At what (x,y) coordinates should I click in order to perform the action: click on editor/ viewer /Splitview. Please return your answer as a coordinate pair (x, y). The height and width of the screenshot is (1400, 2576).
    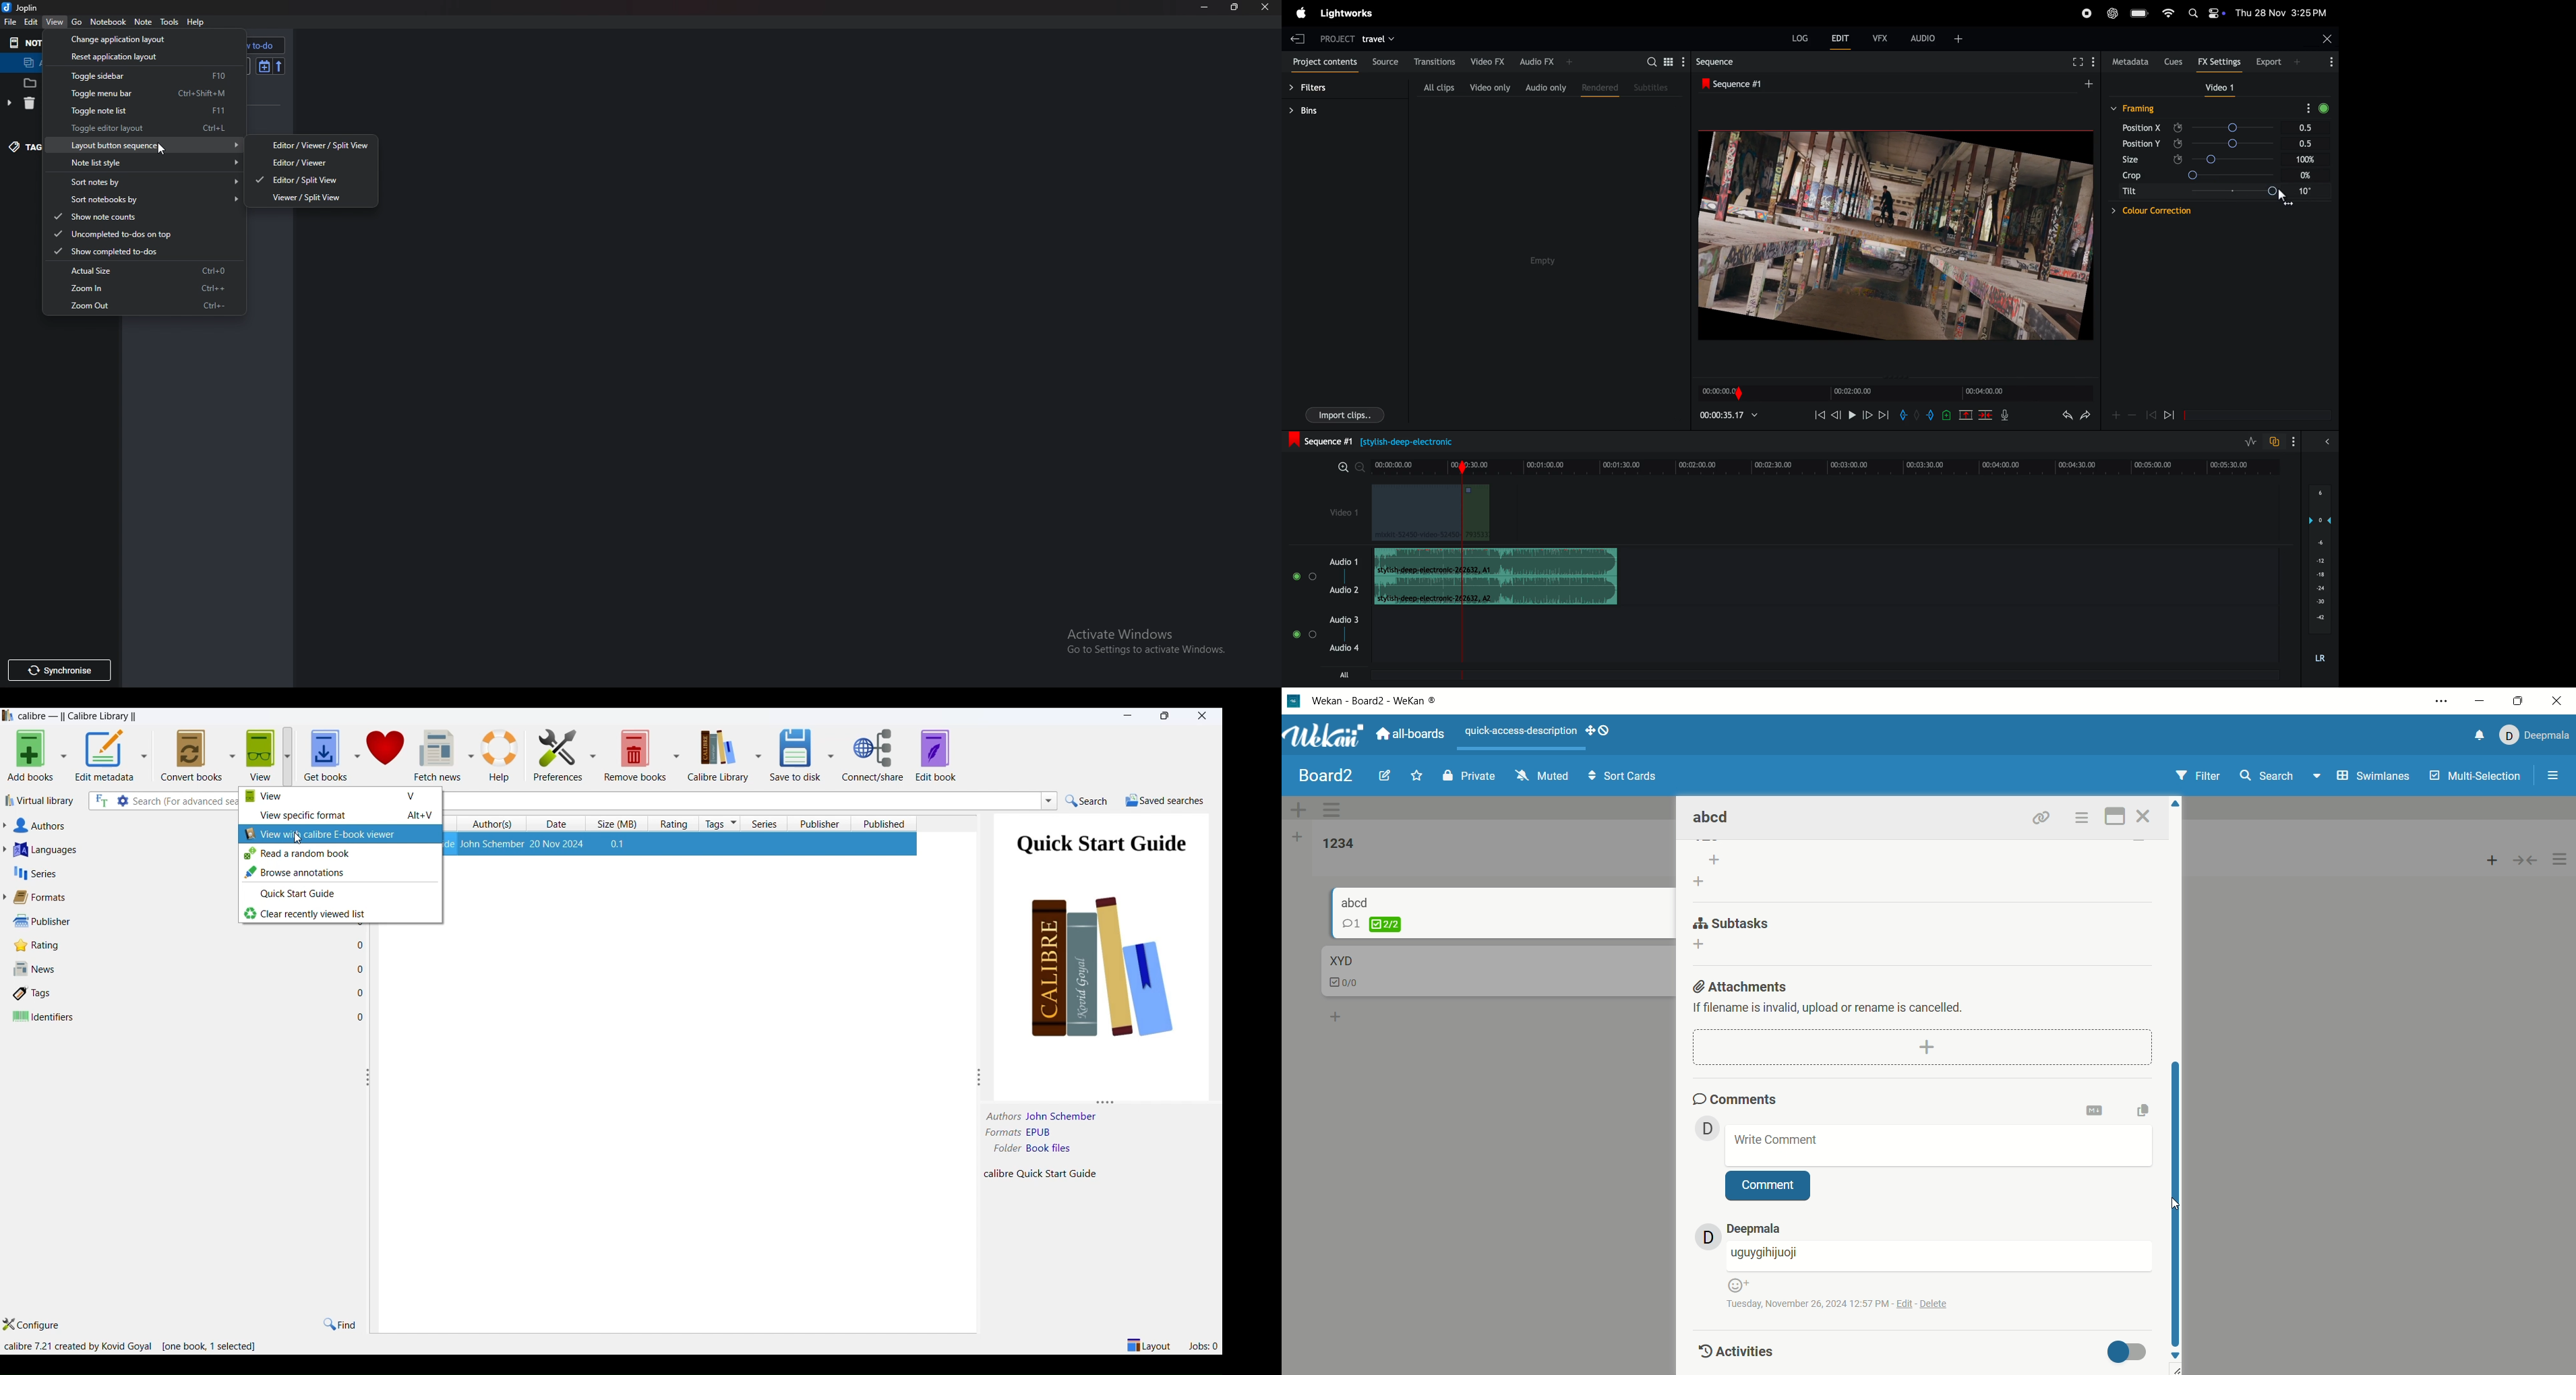
    Looking at the image, I should click on (312, 145).